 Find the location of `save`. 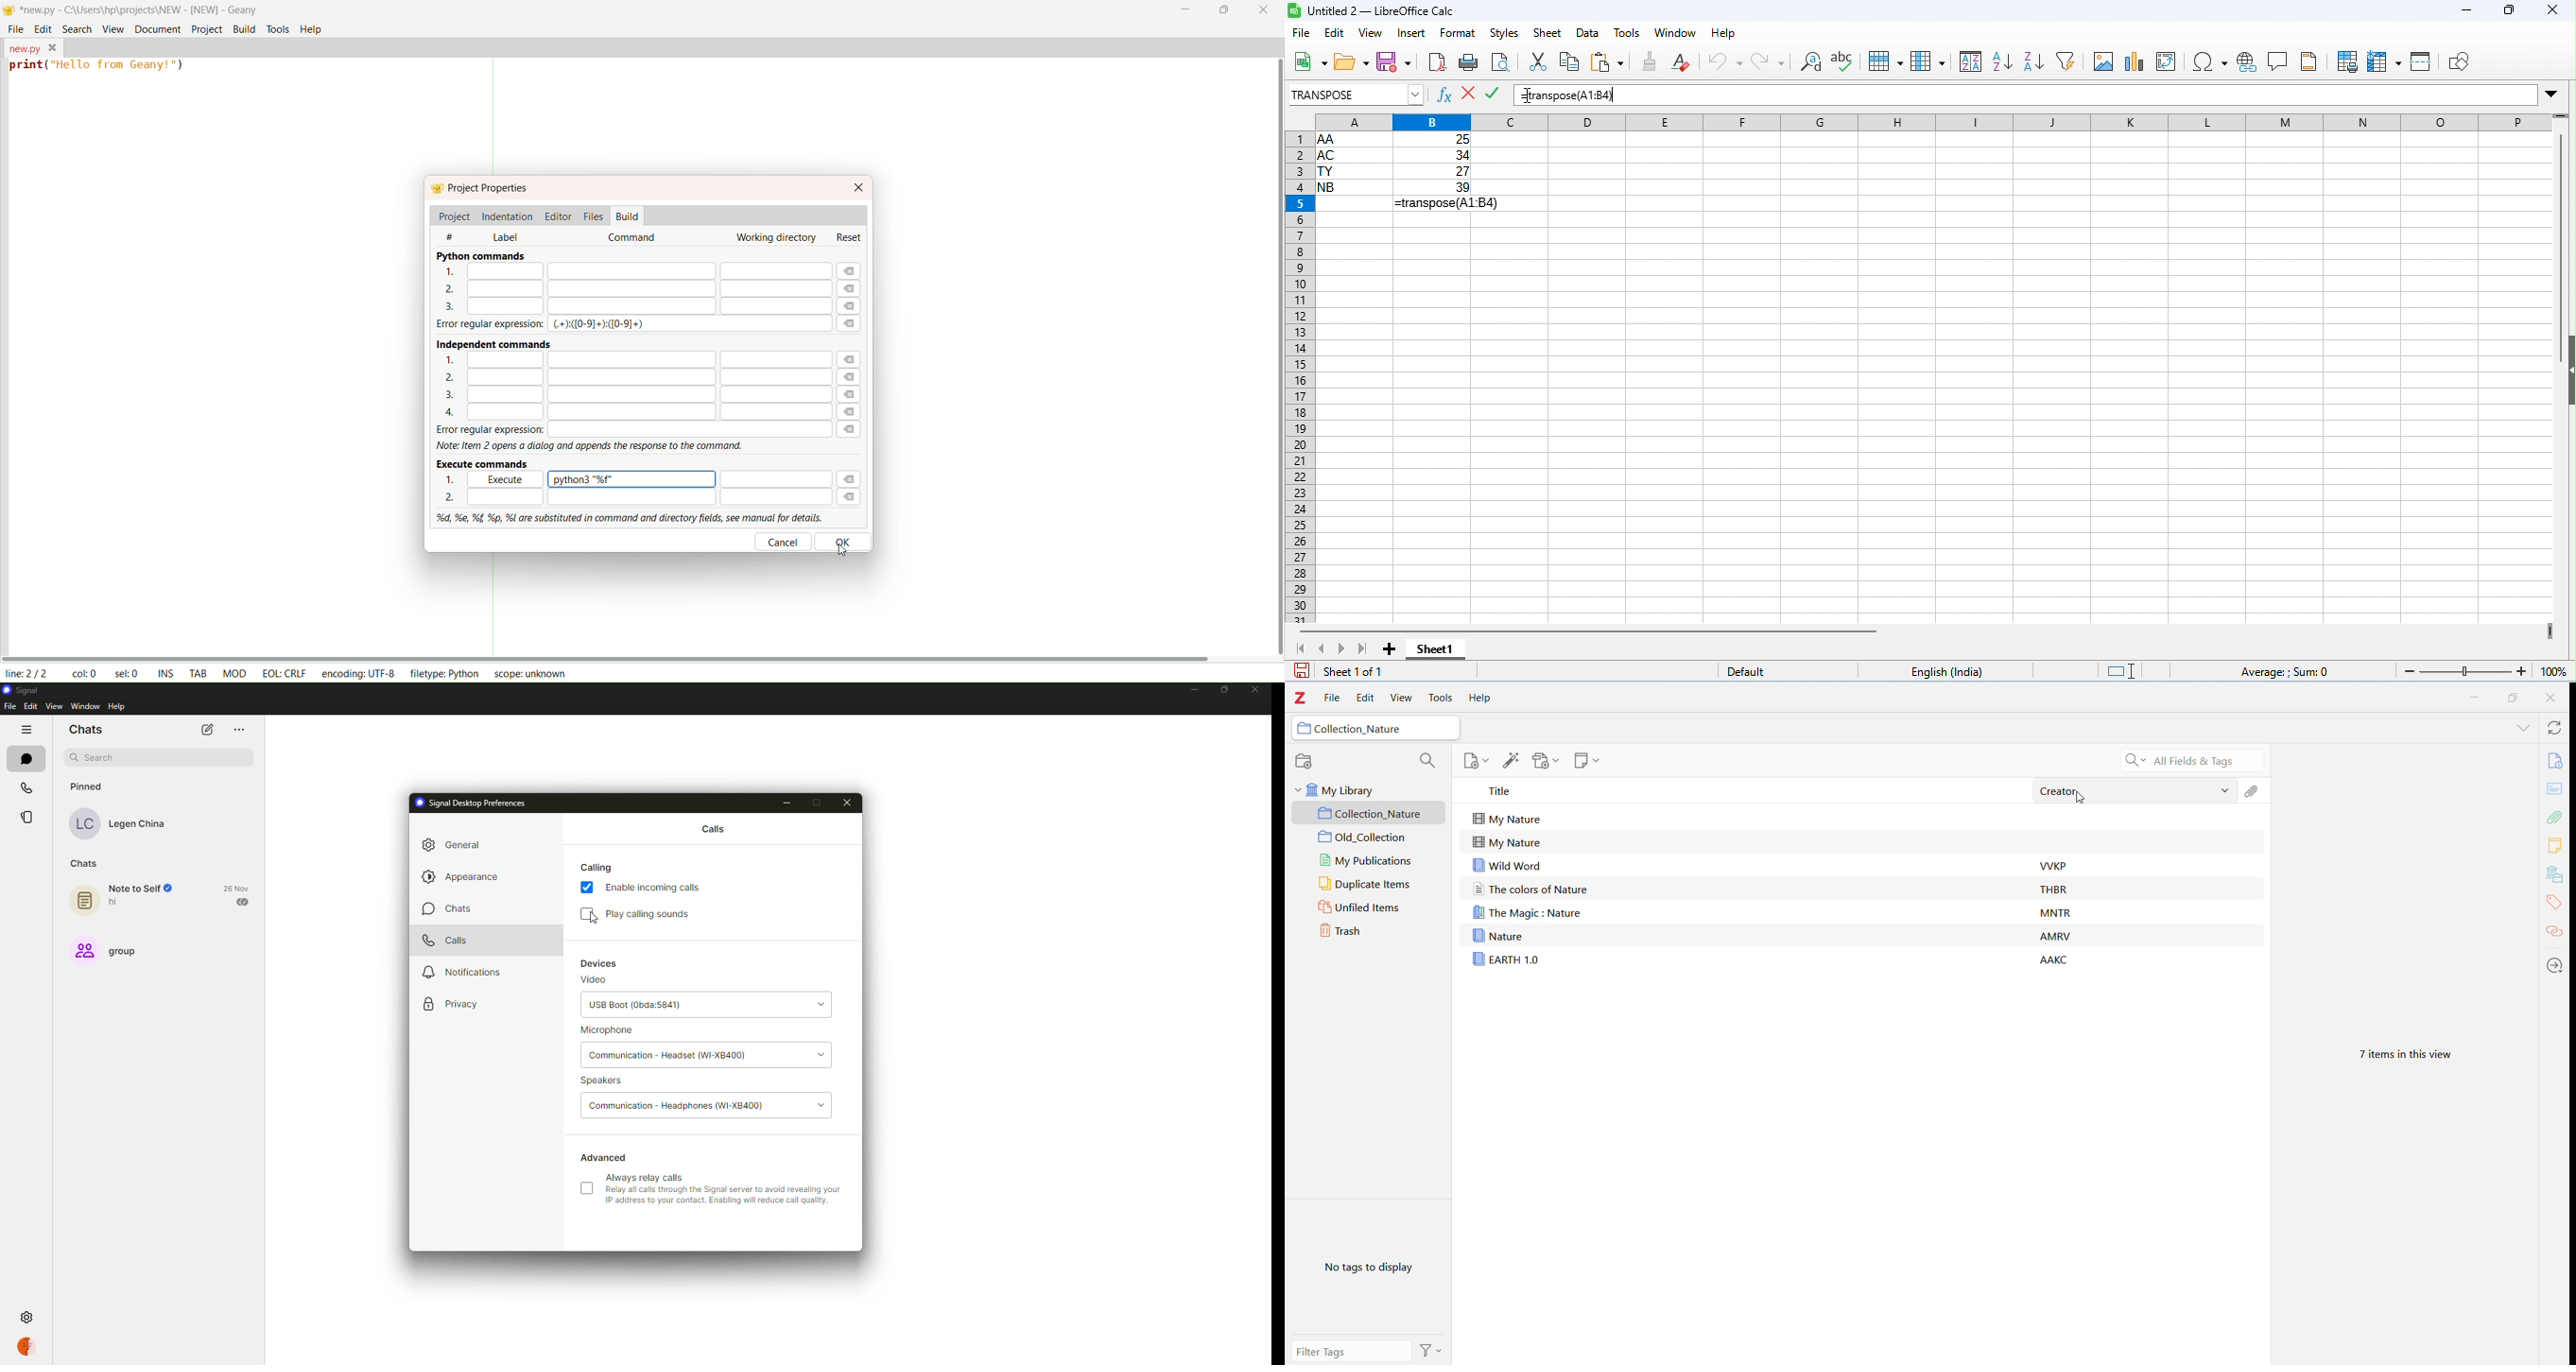

save is located at coordinates (1304, 669).